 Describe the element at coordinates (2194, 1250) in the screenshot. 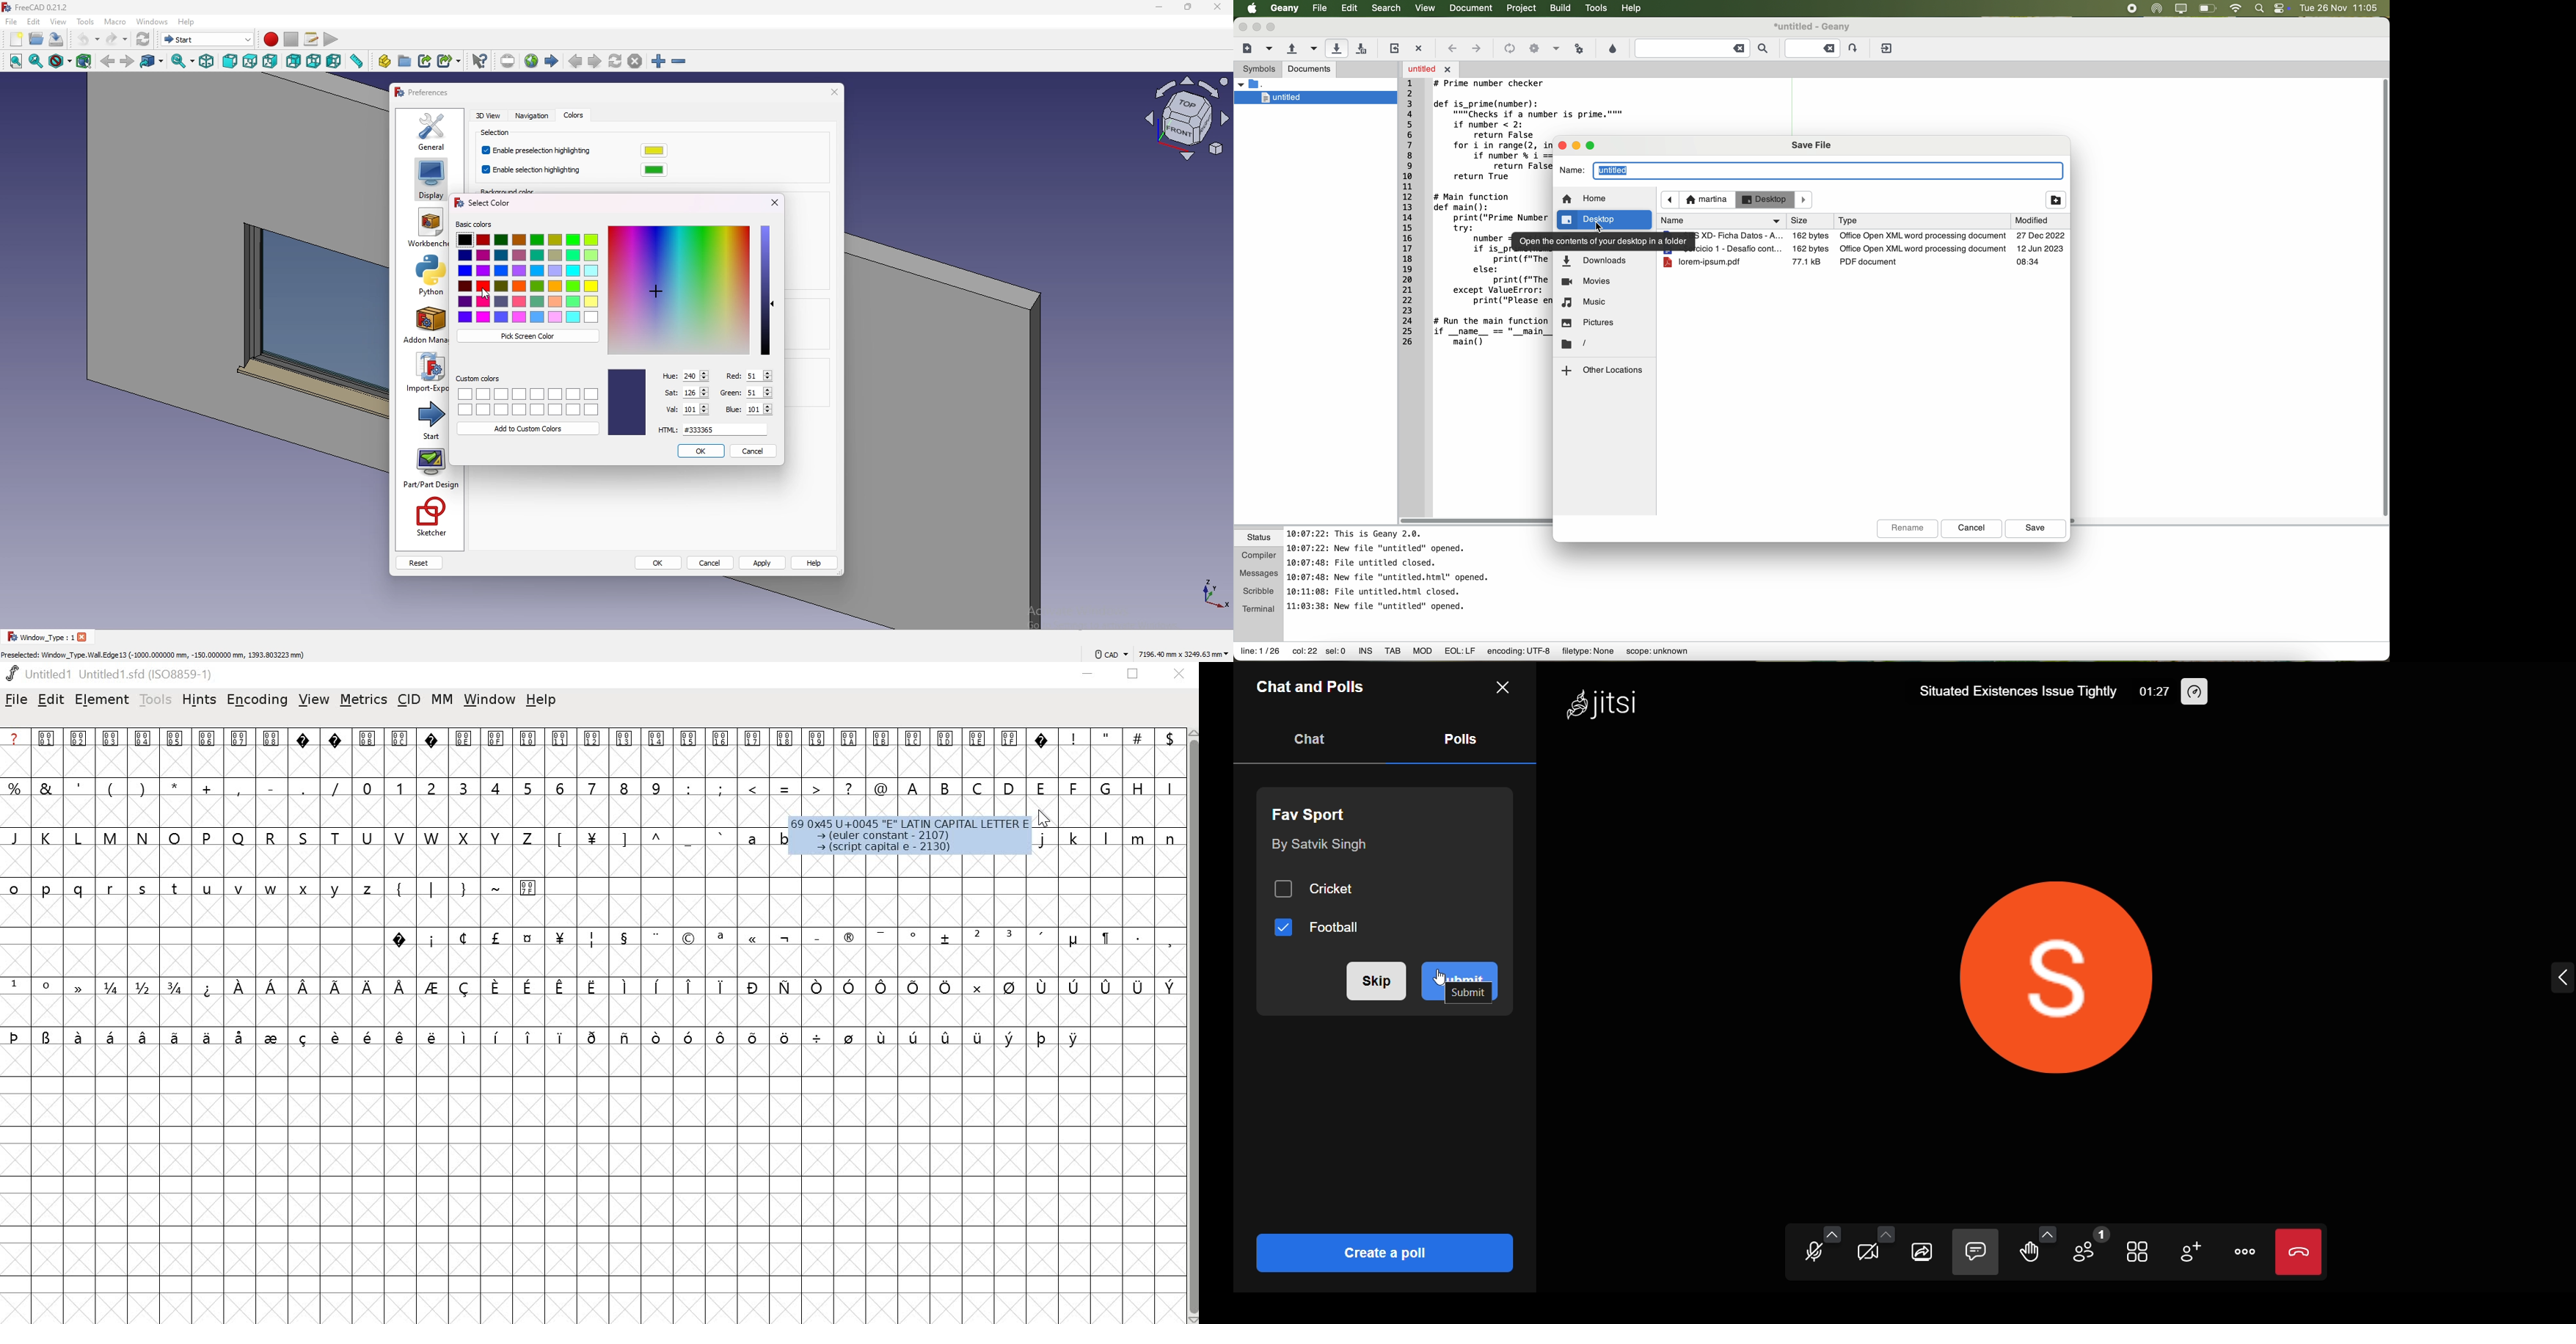

I see `invite people` at that location.